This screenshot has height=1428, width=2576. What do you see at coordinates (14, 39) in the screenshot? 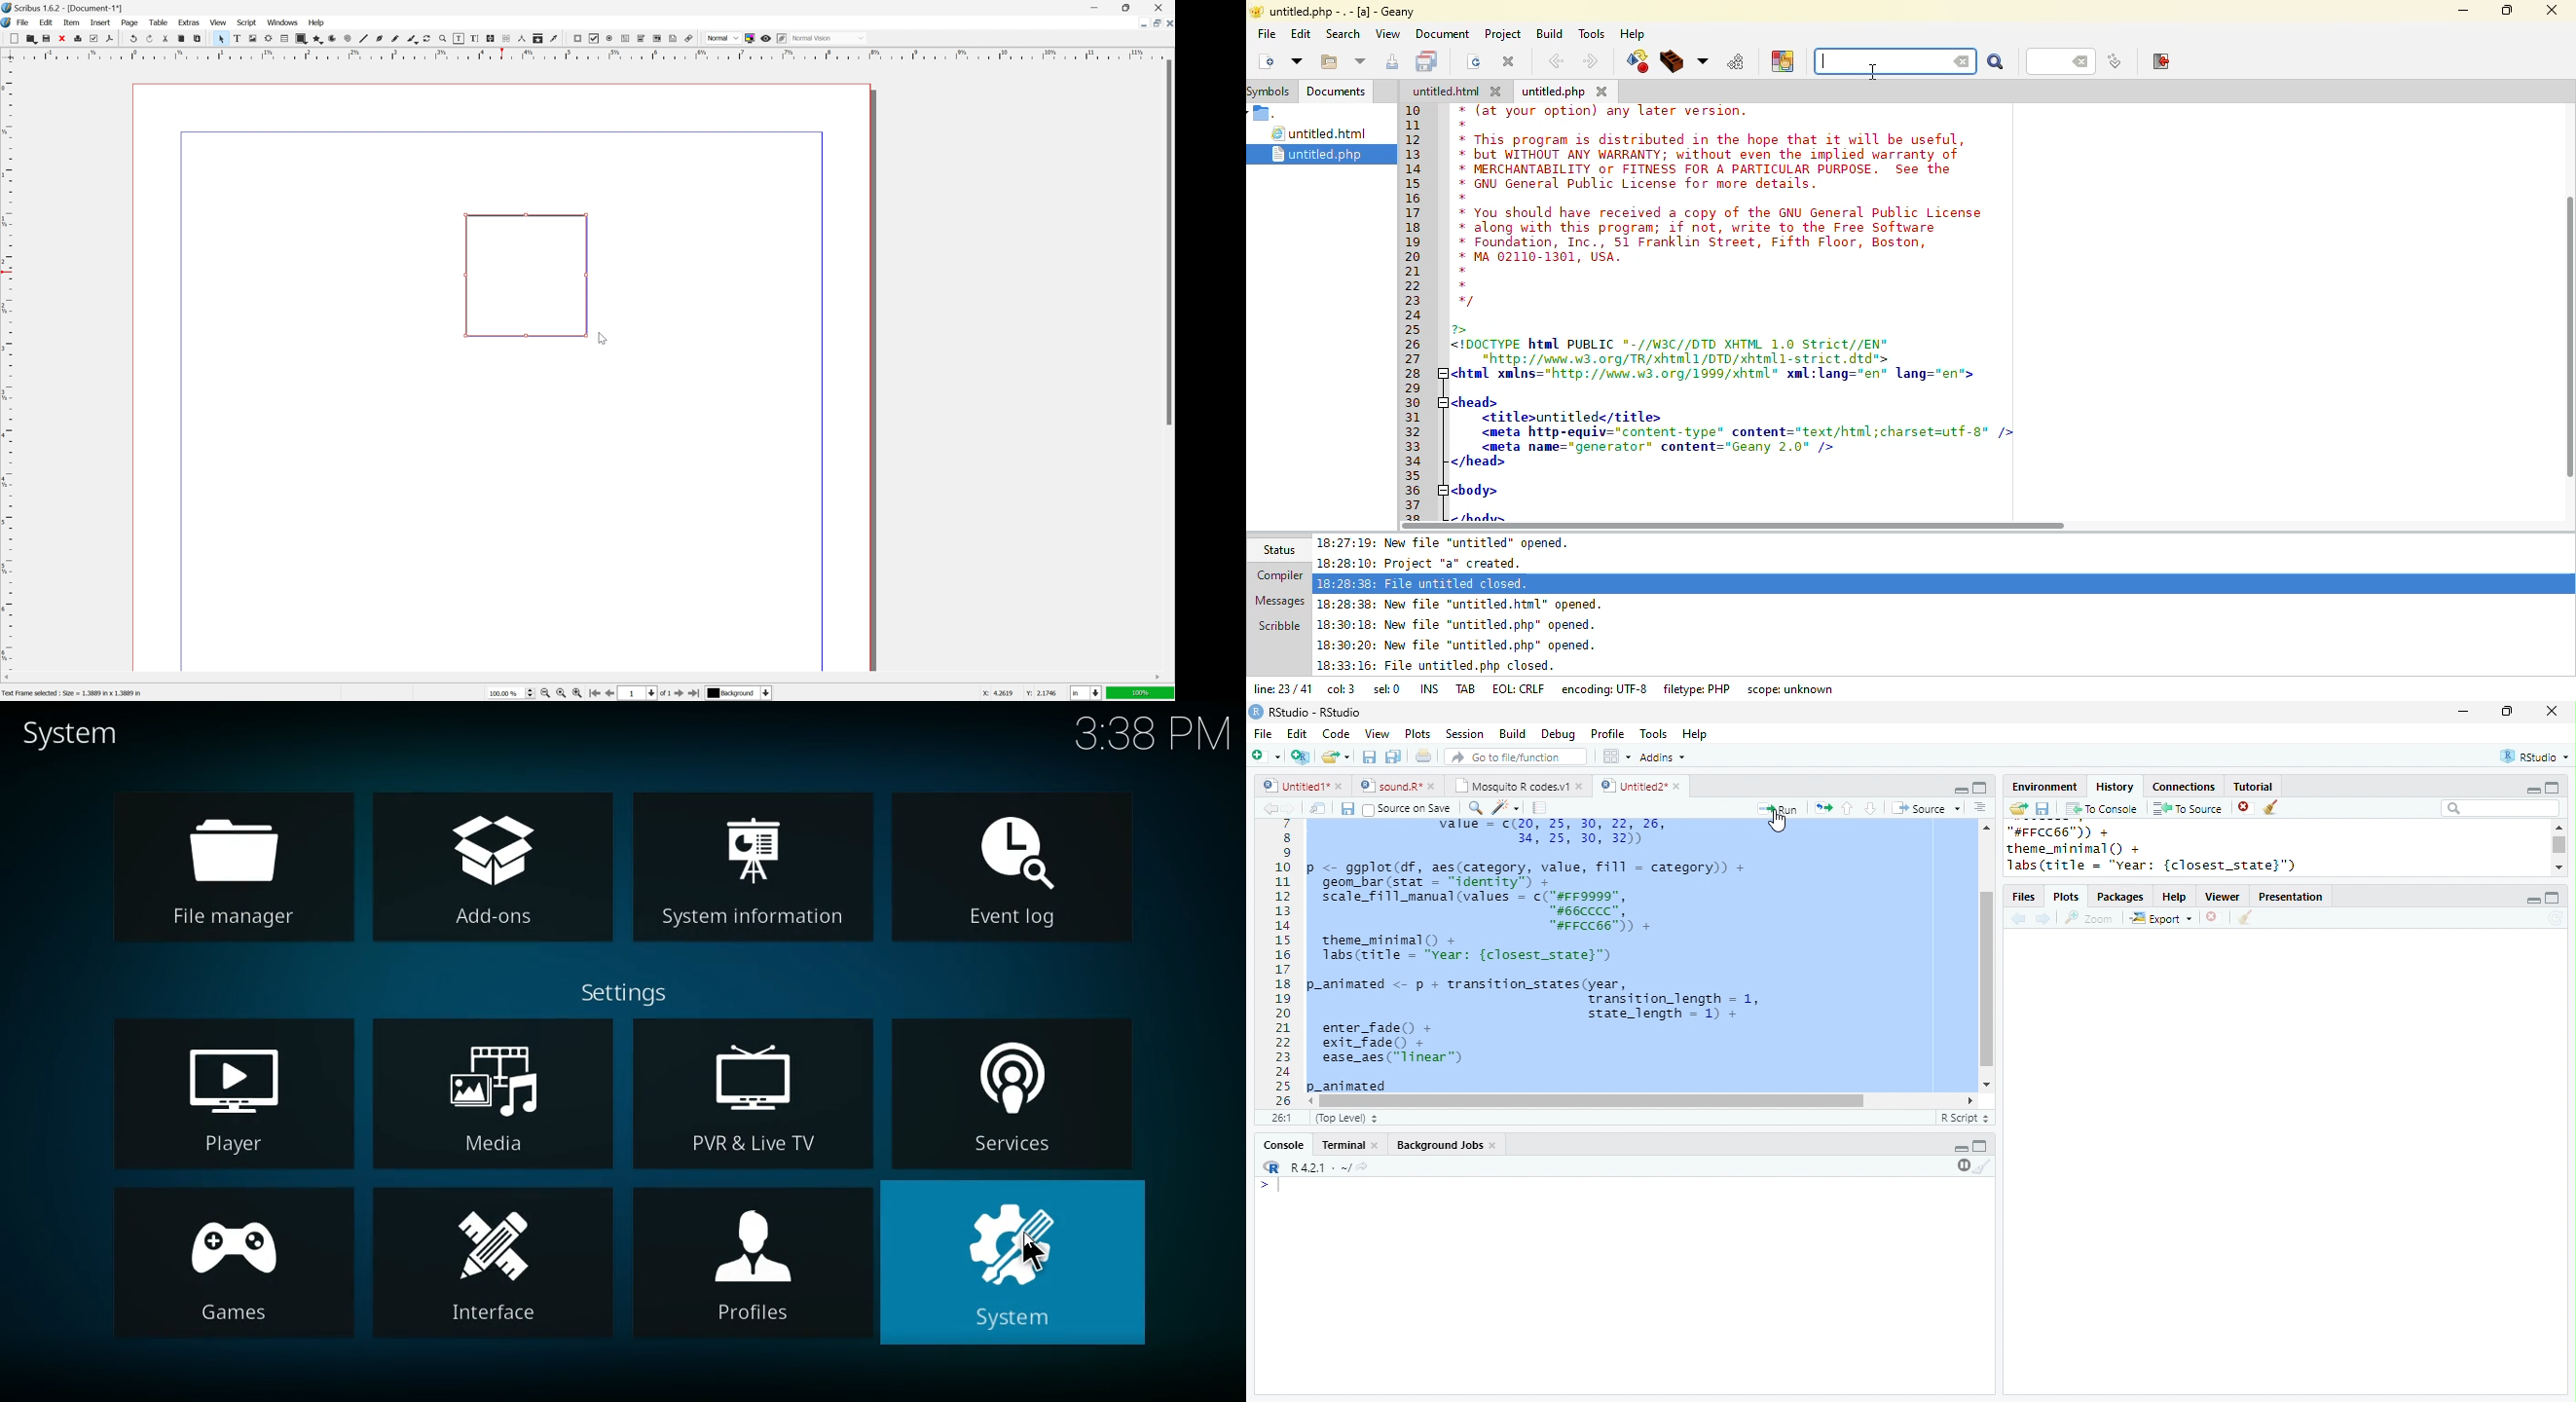
I see `new` at bounding box center [14, 39].